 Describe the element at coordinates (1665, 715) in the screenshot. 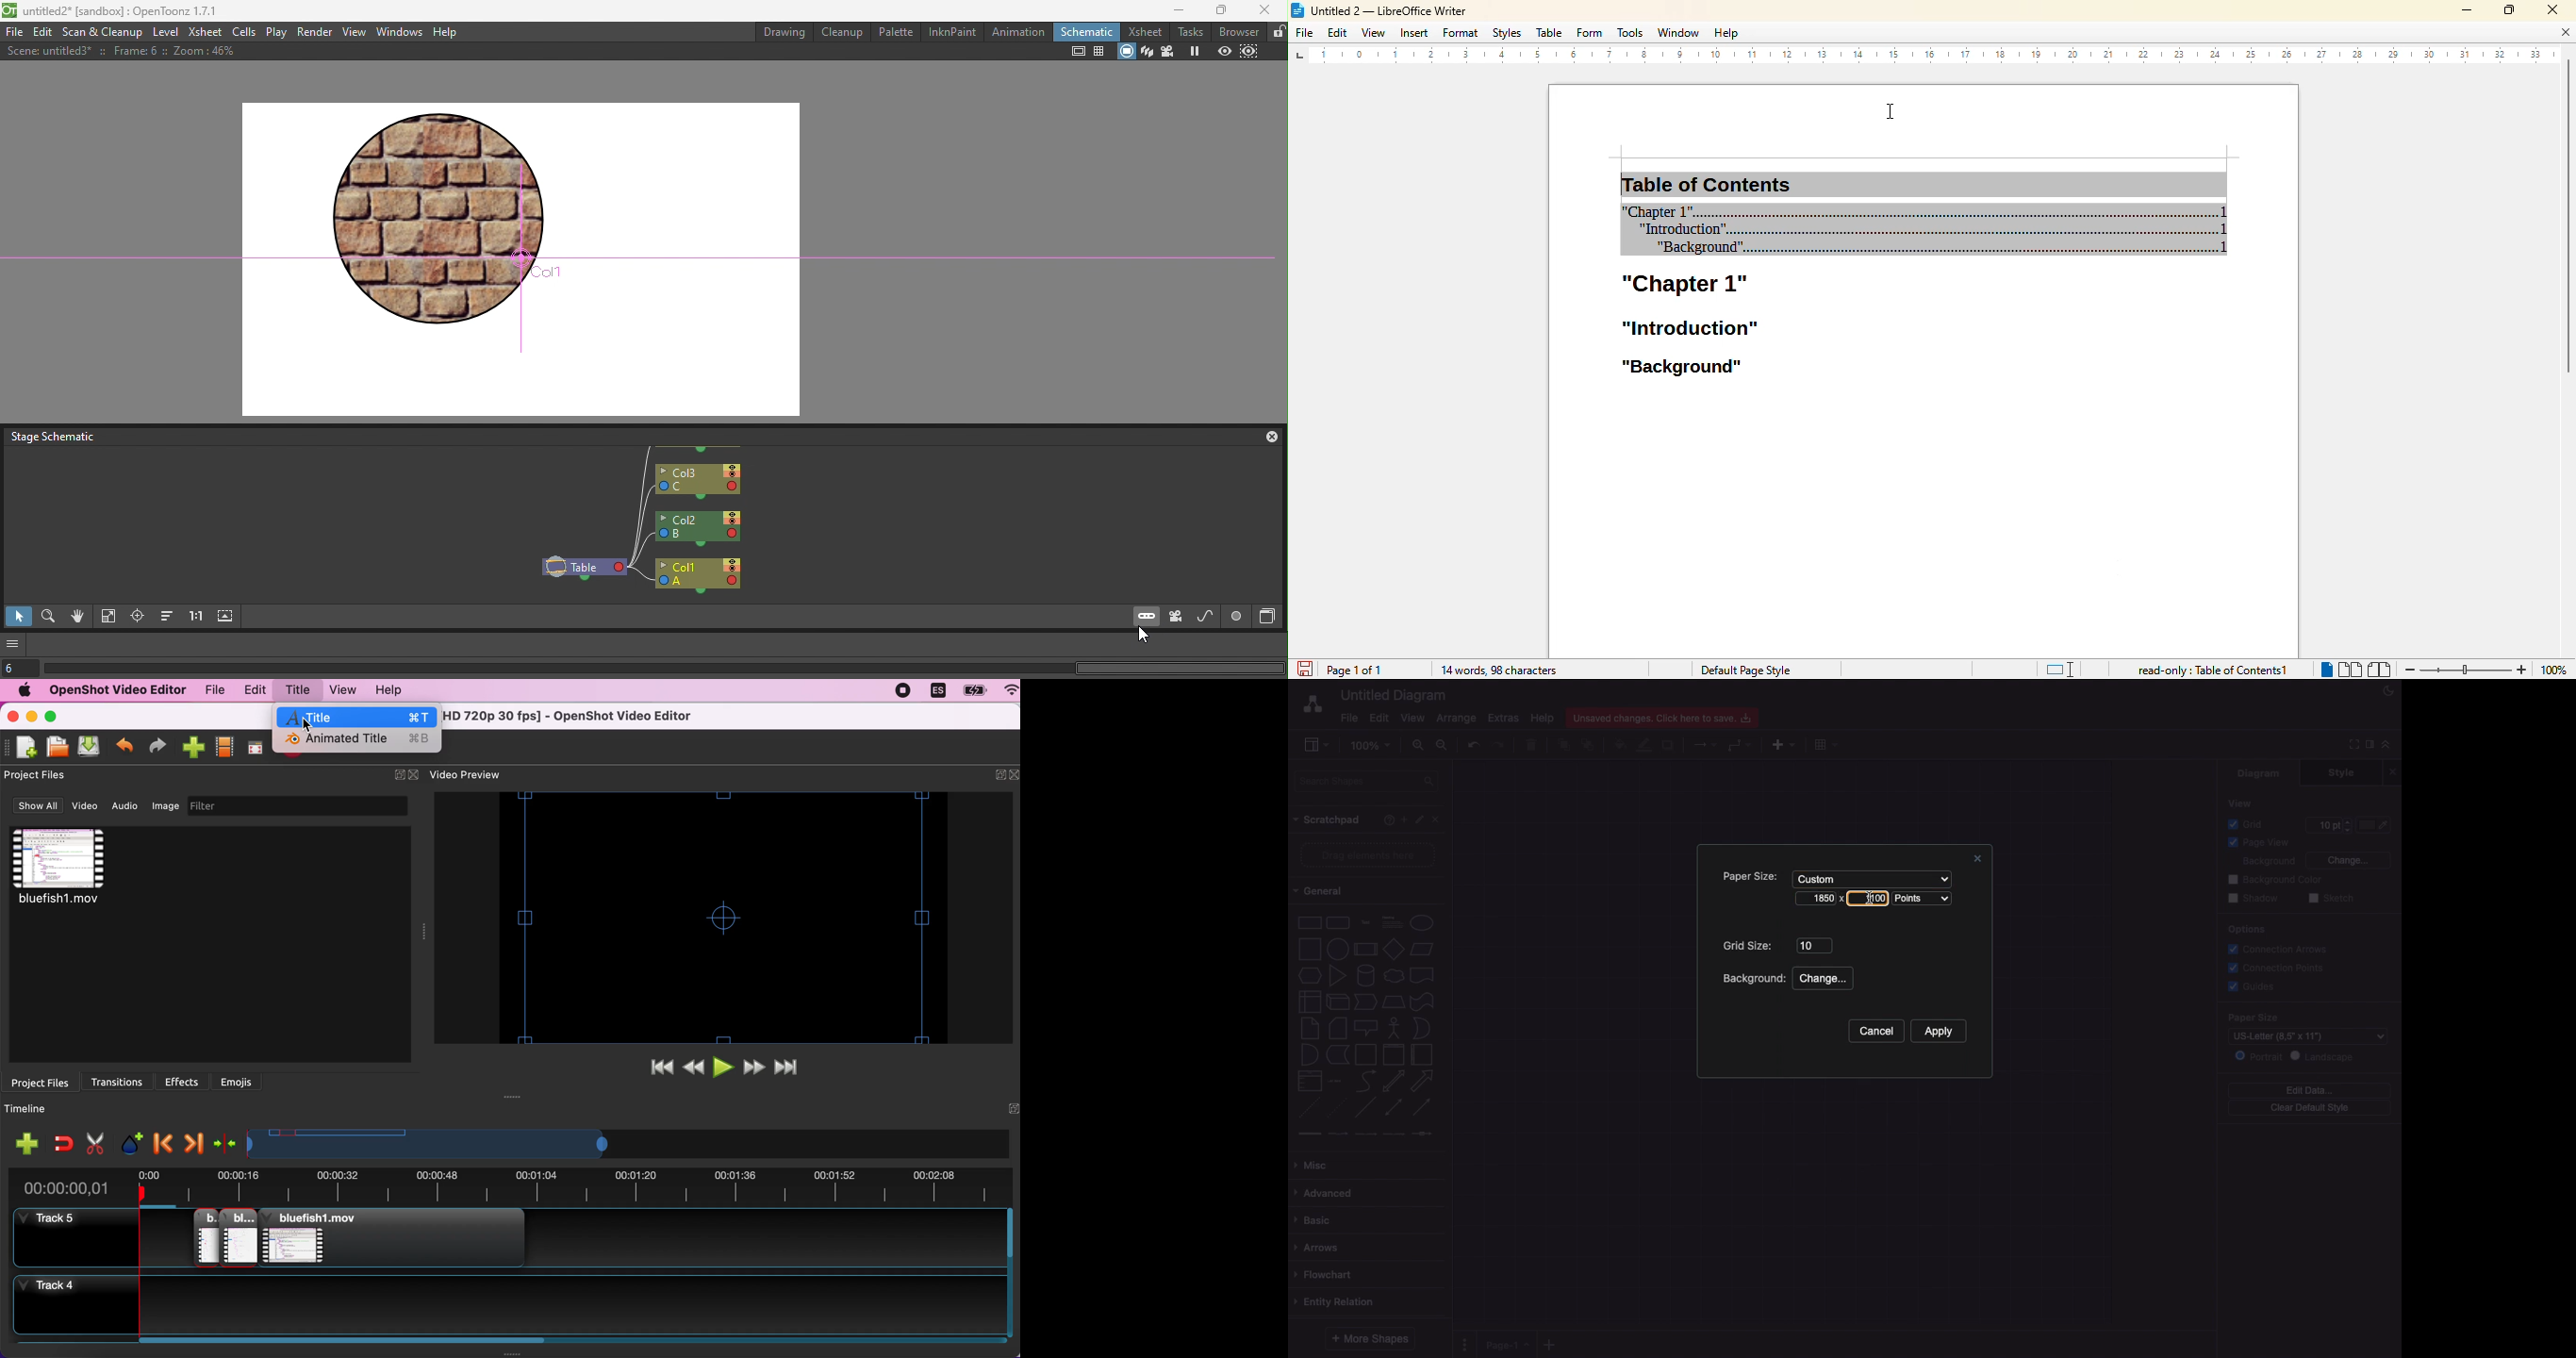

I see `Unsaved changes` at that location.